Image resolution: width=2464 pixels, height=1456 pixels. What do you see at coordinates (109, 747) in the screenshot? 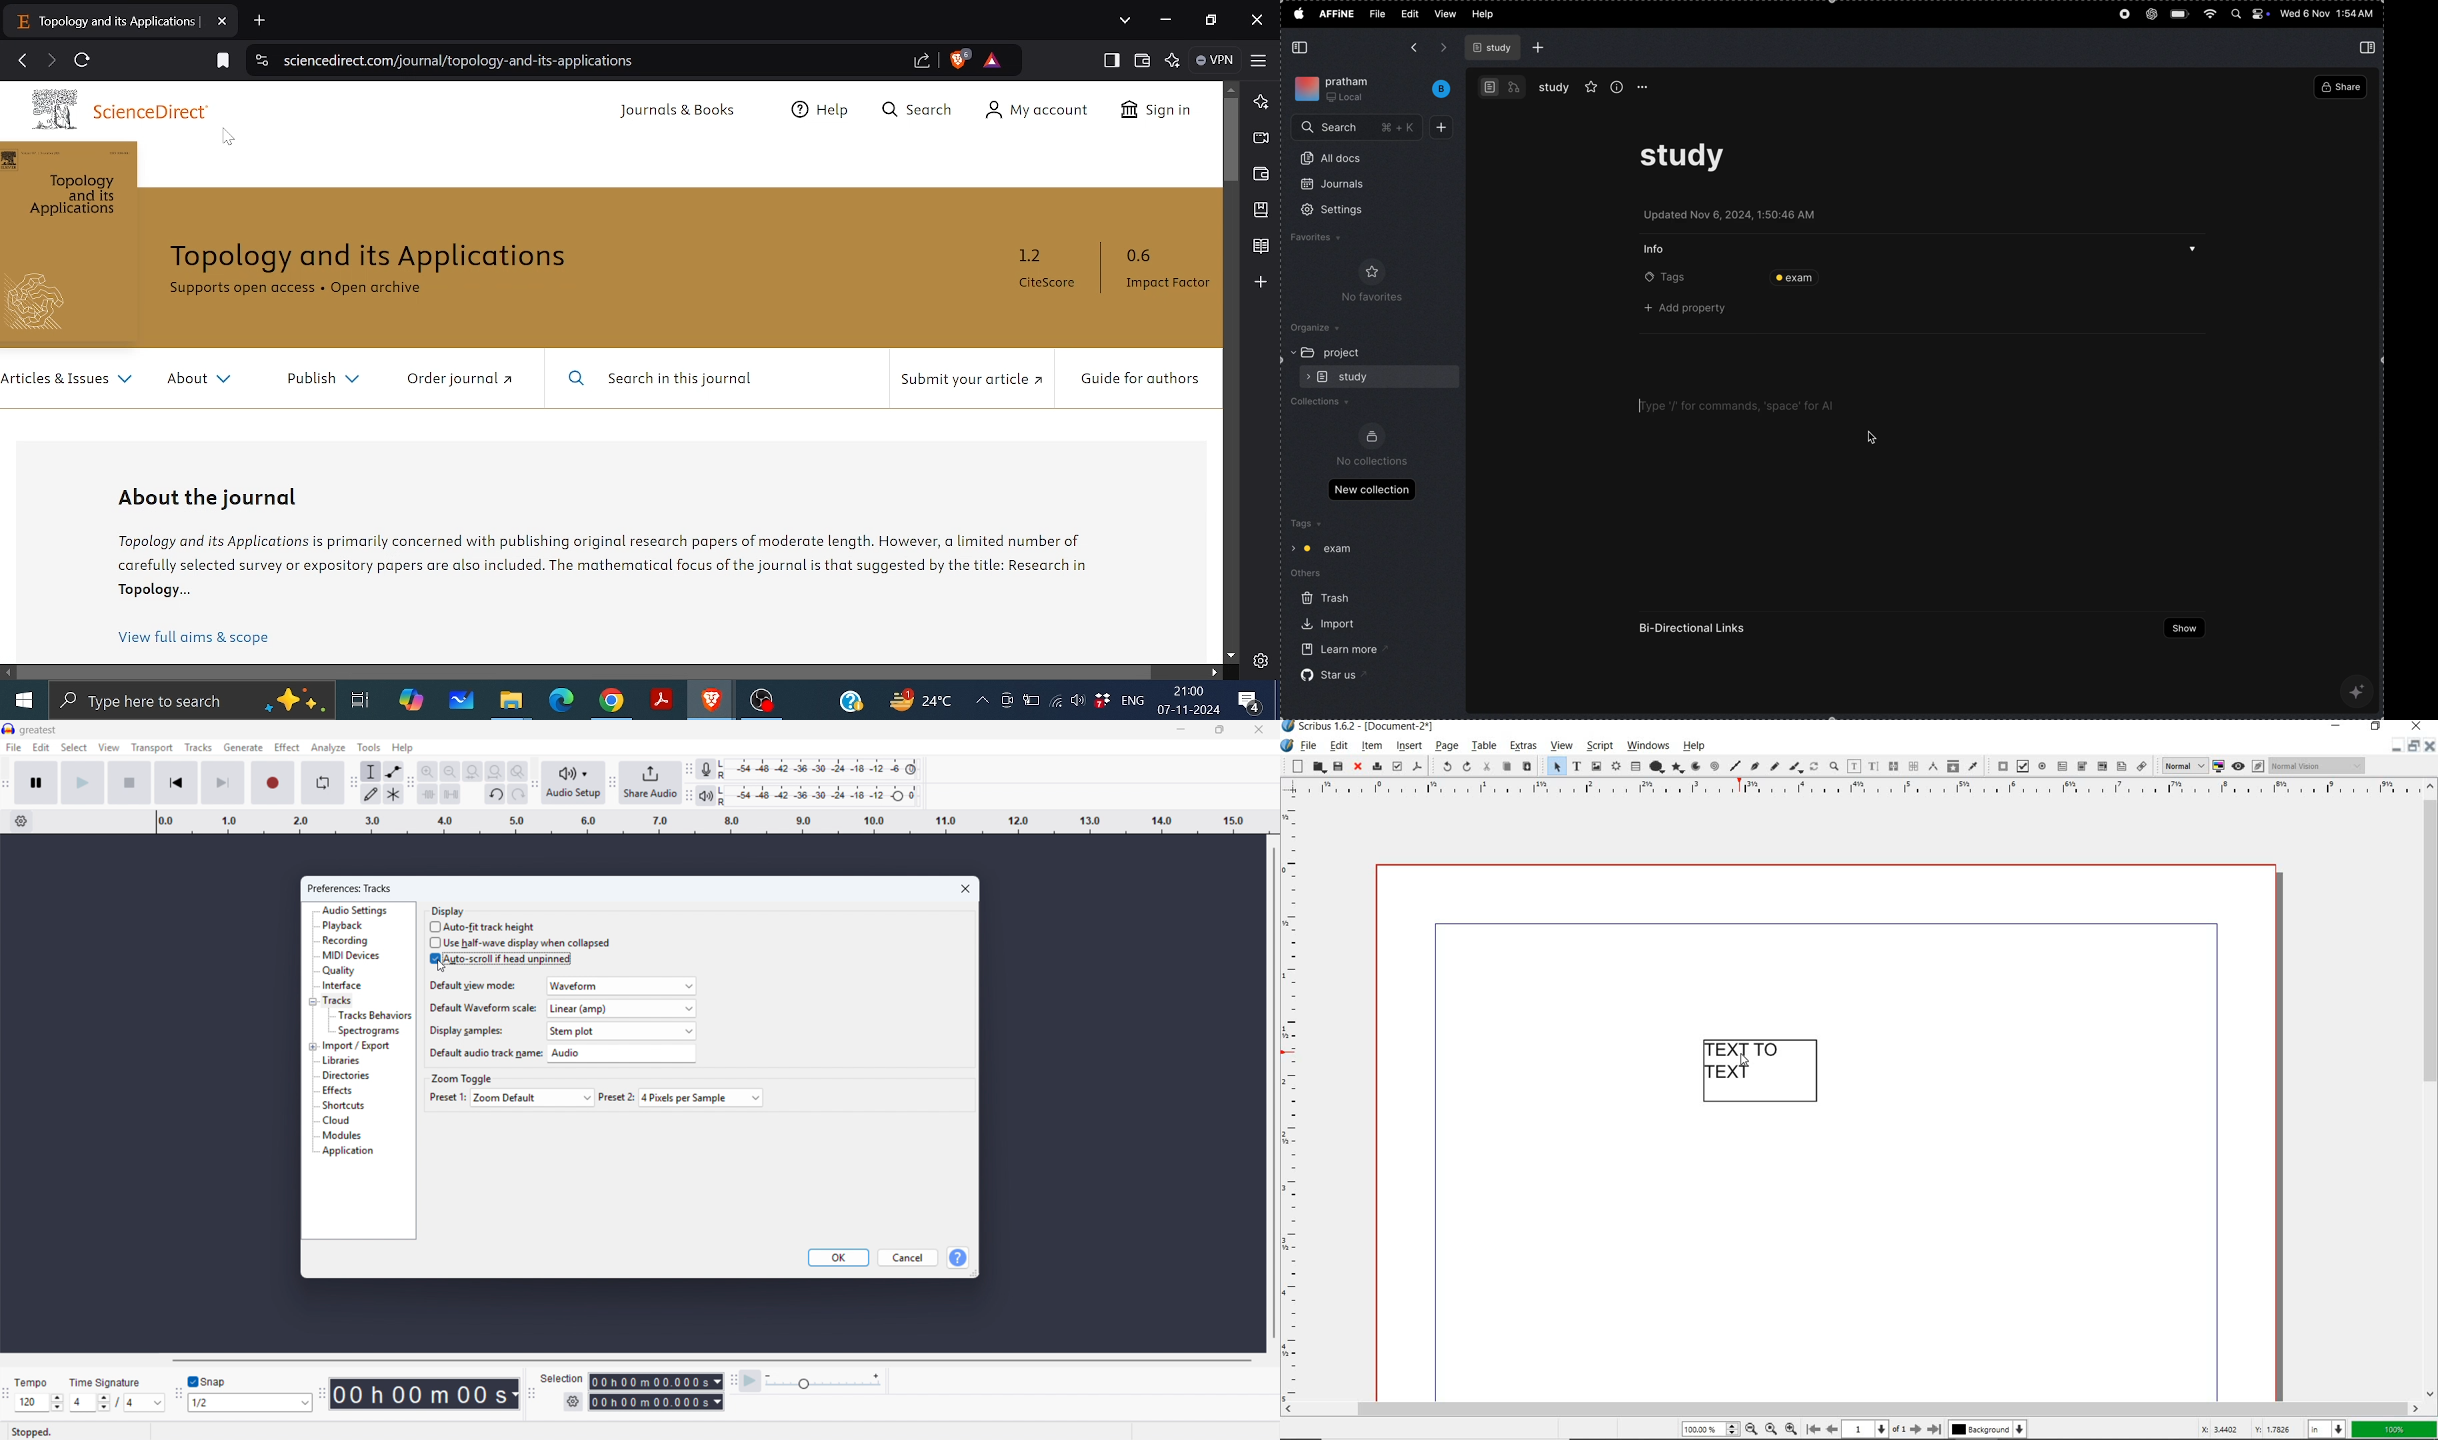
I see `view ` at bounding box center [109, 747].